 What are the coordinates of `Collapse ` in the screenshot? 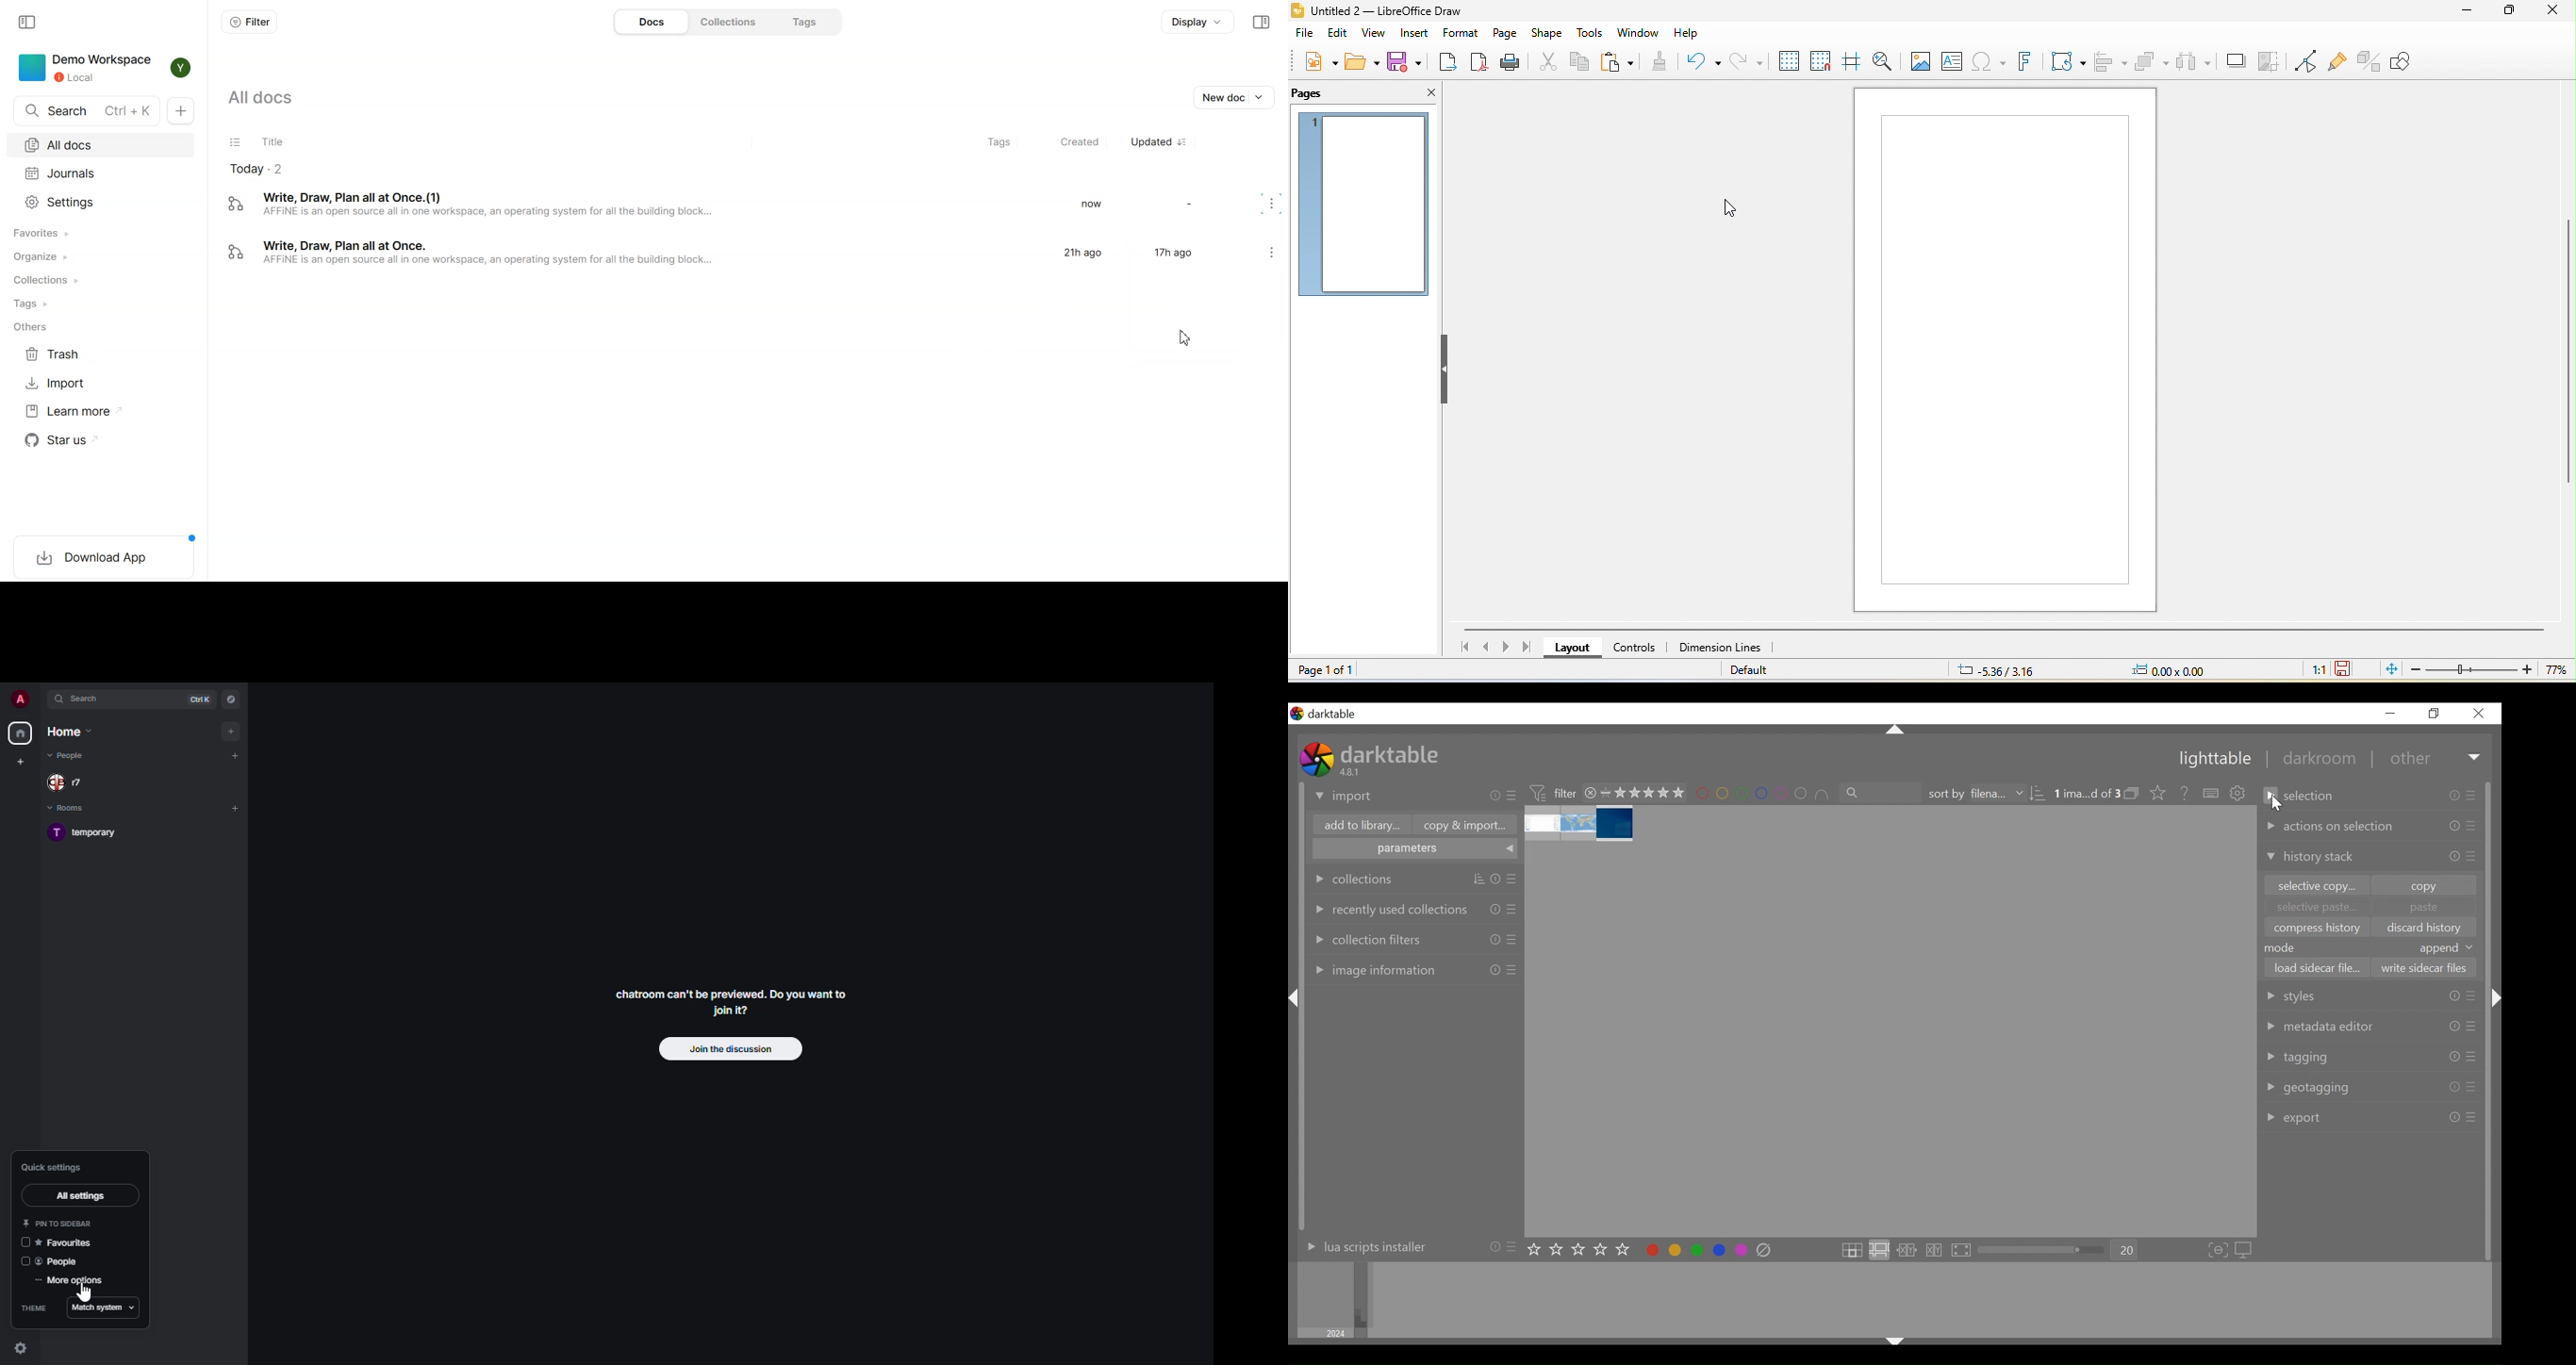 It's located at (1297, 998).